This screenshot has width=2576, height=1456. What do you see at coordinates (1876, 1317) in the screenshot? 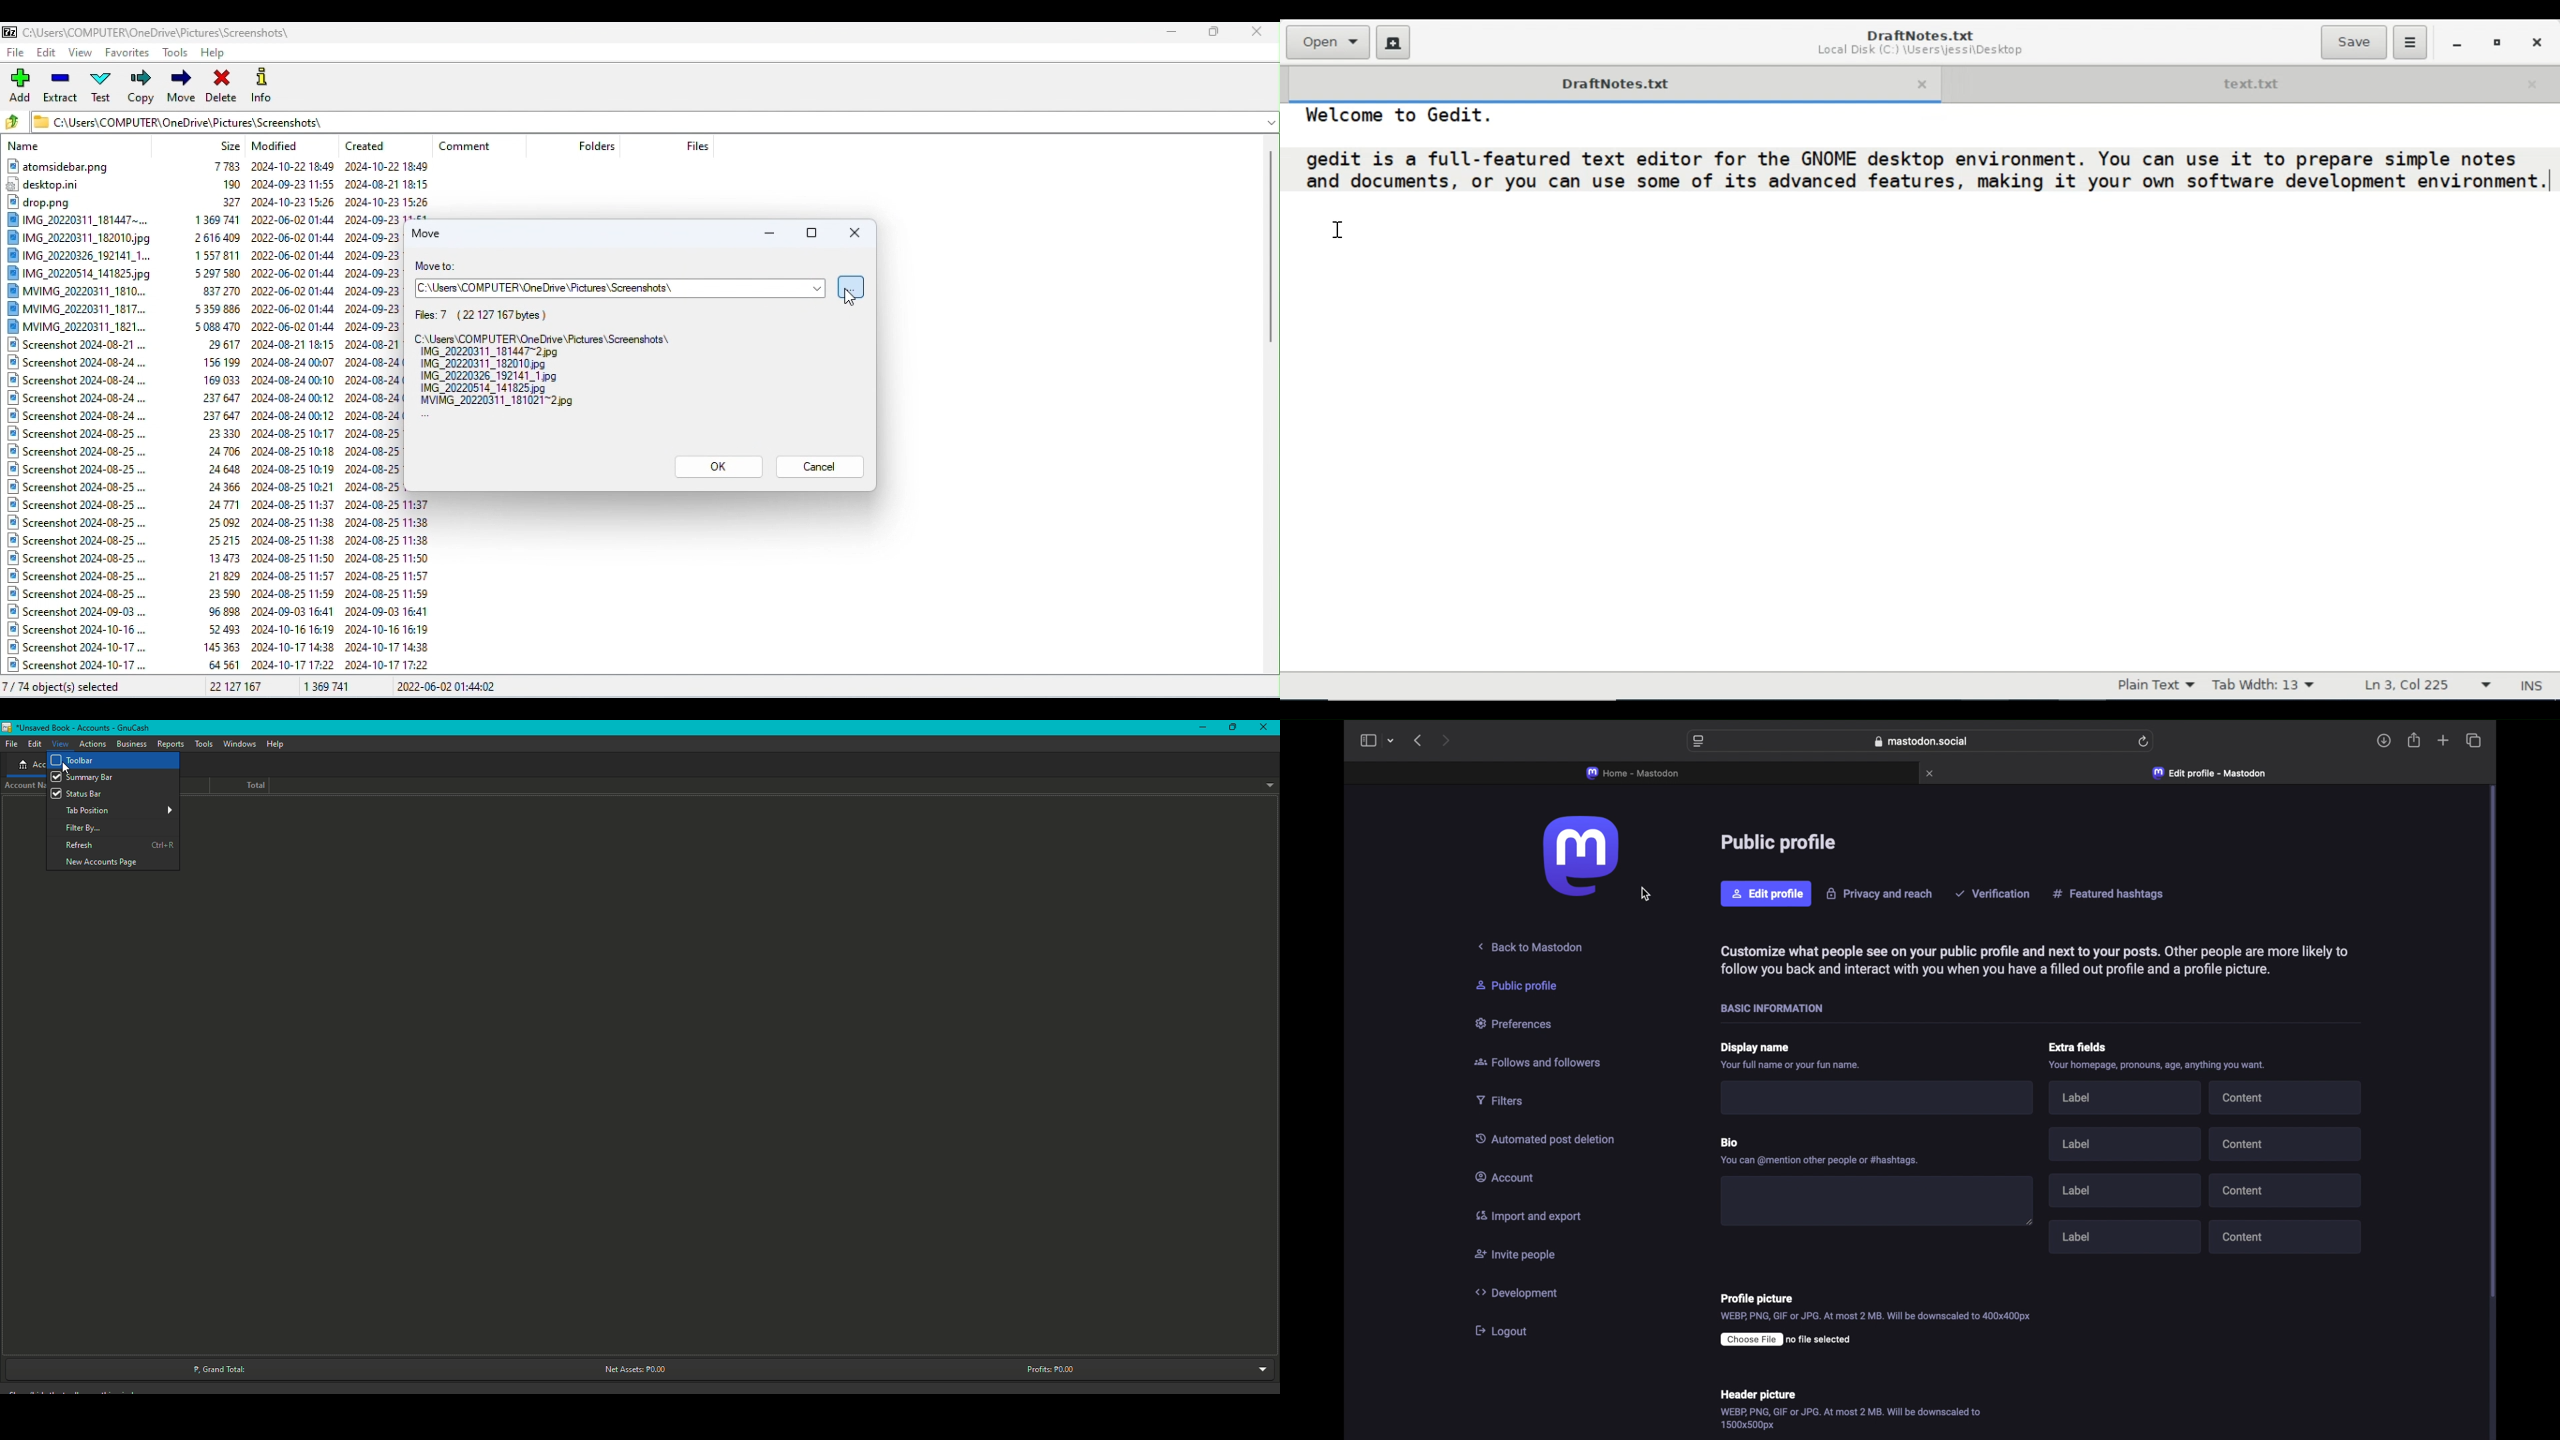
I see `info` at bounding box center [1876, 1317].